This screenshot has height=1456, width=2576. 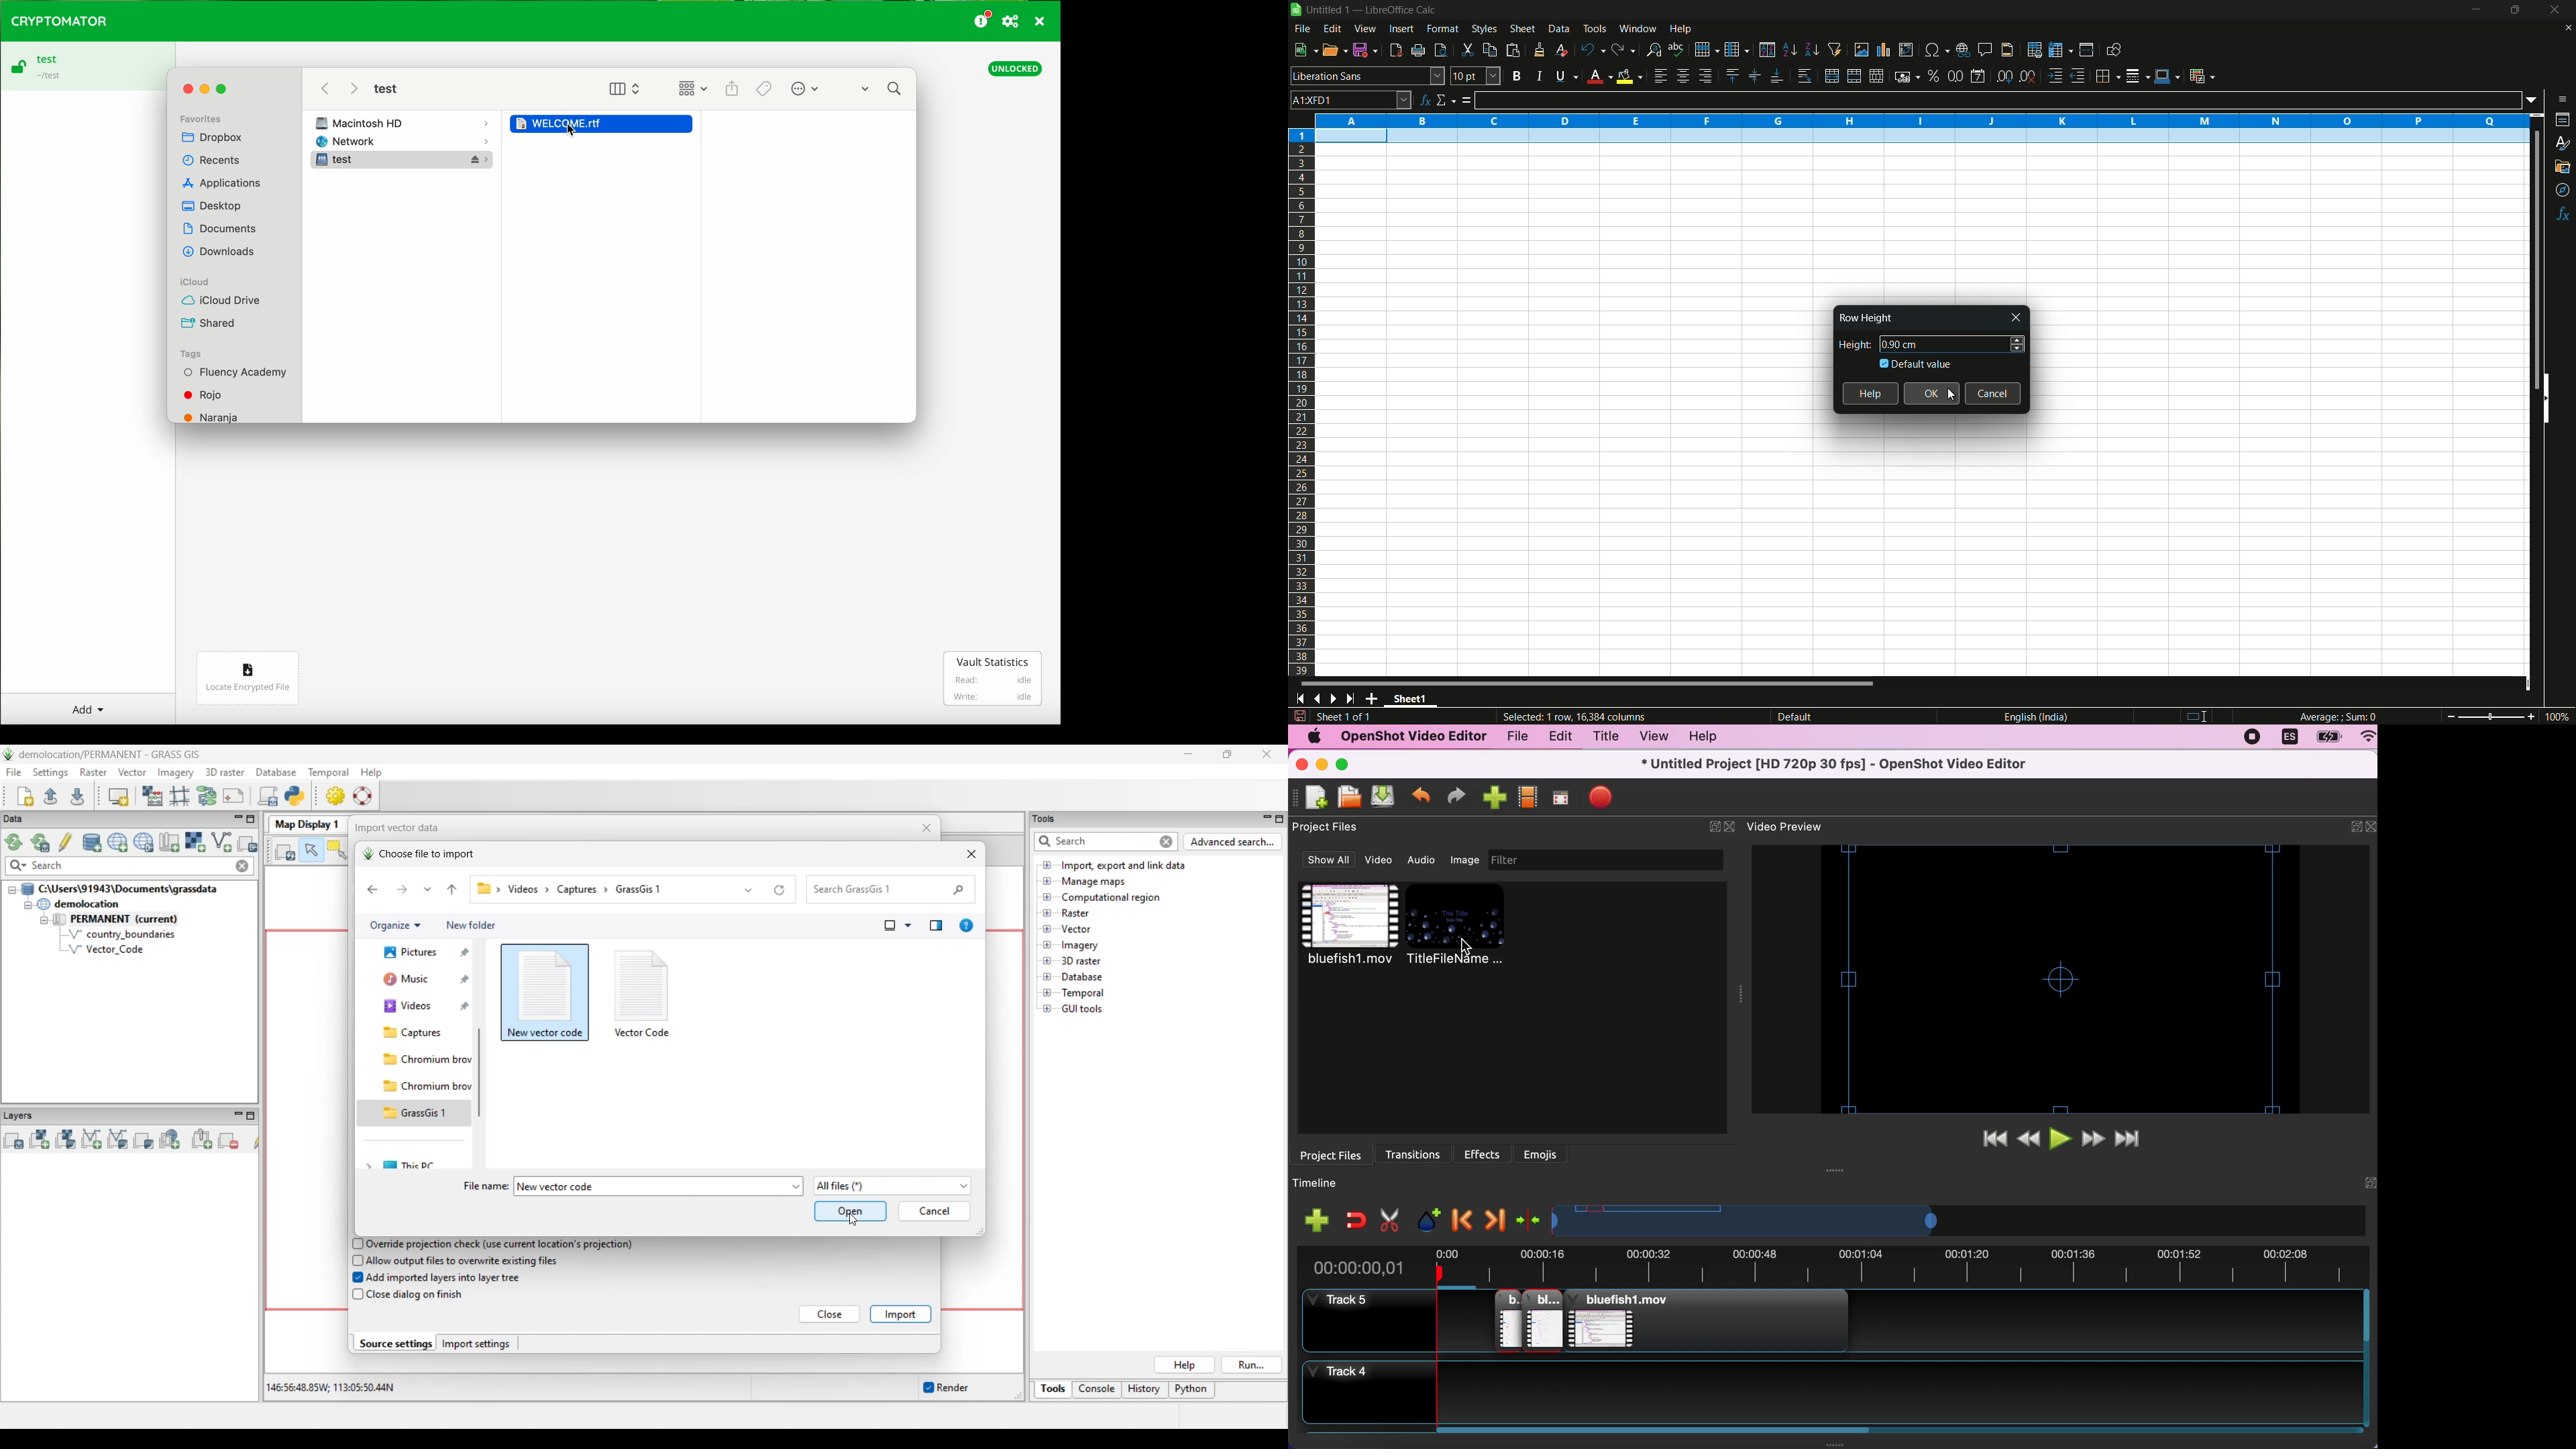 What do you see at coordinates (1564, 77) in the screenshot?
I see `underline` at bounding box center [1564, 77].